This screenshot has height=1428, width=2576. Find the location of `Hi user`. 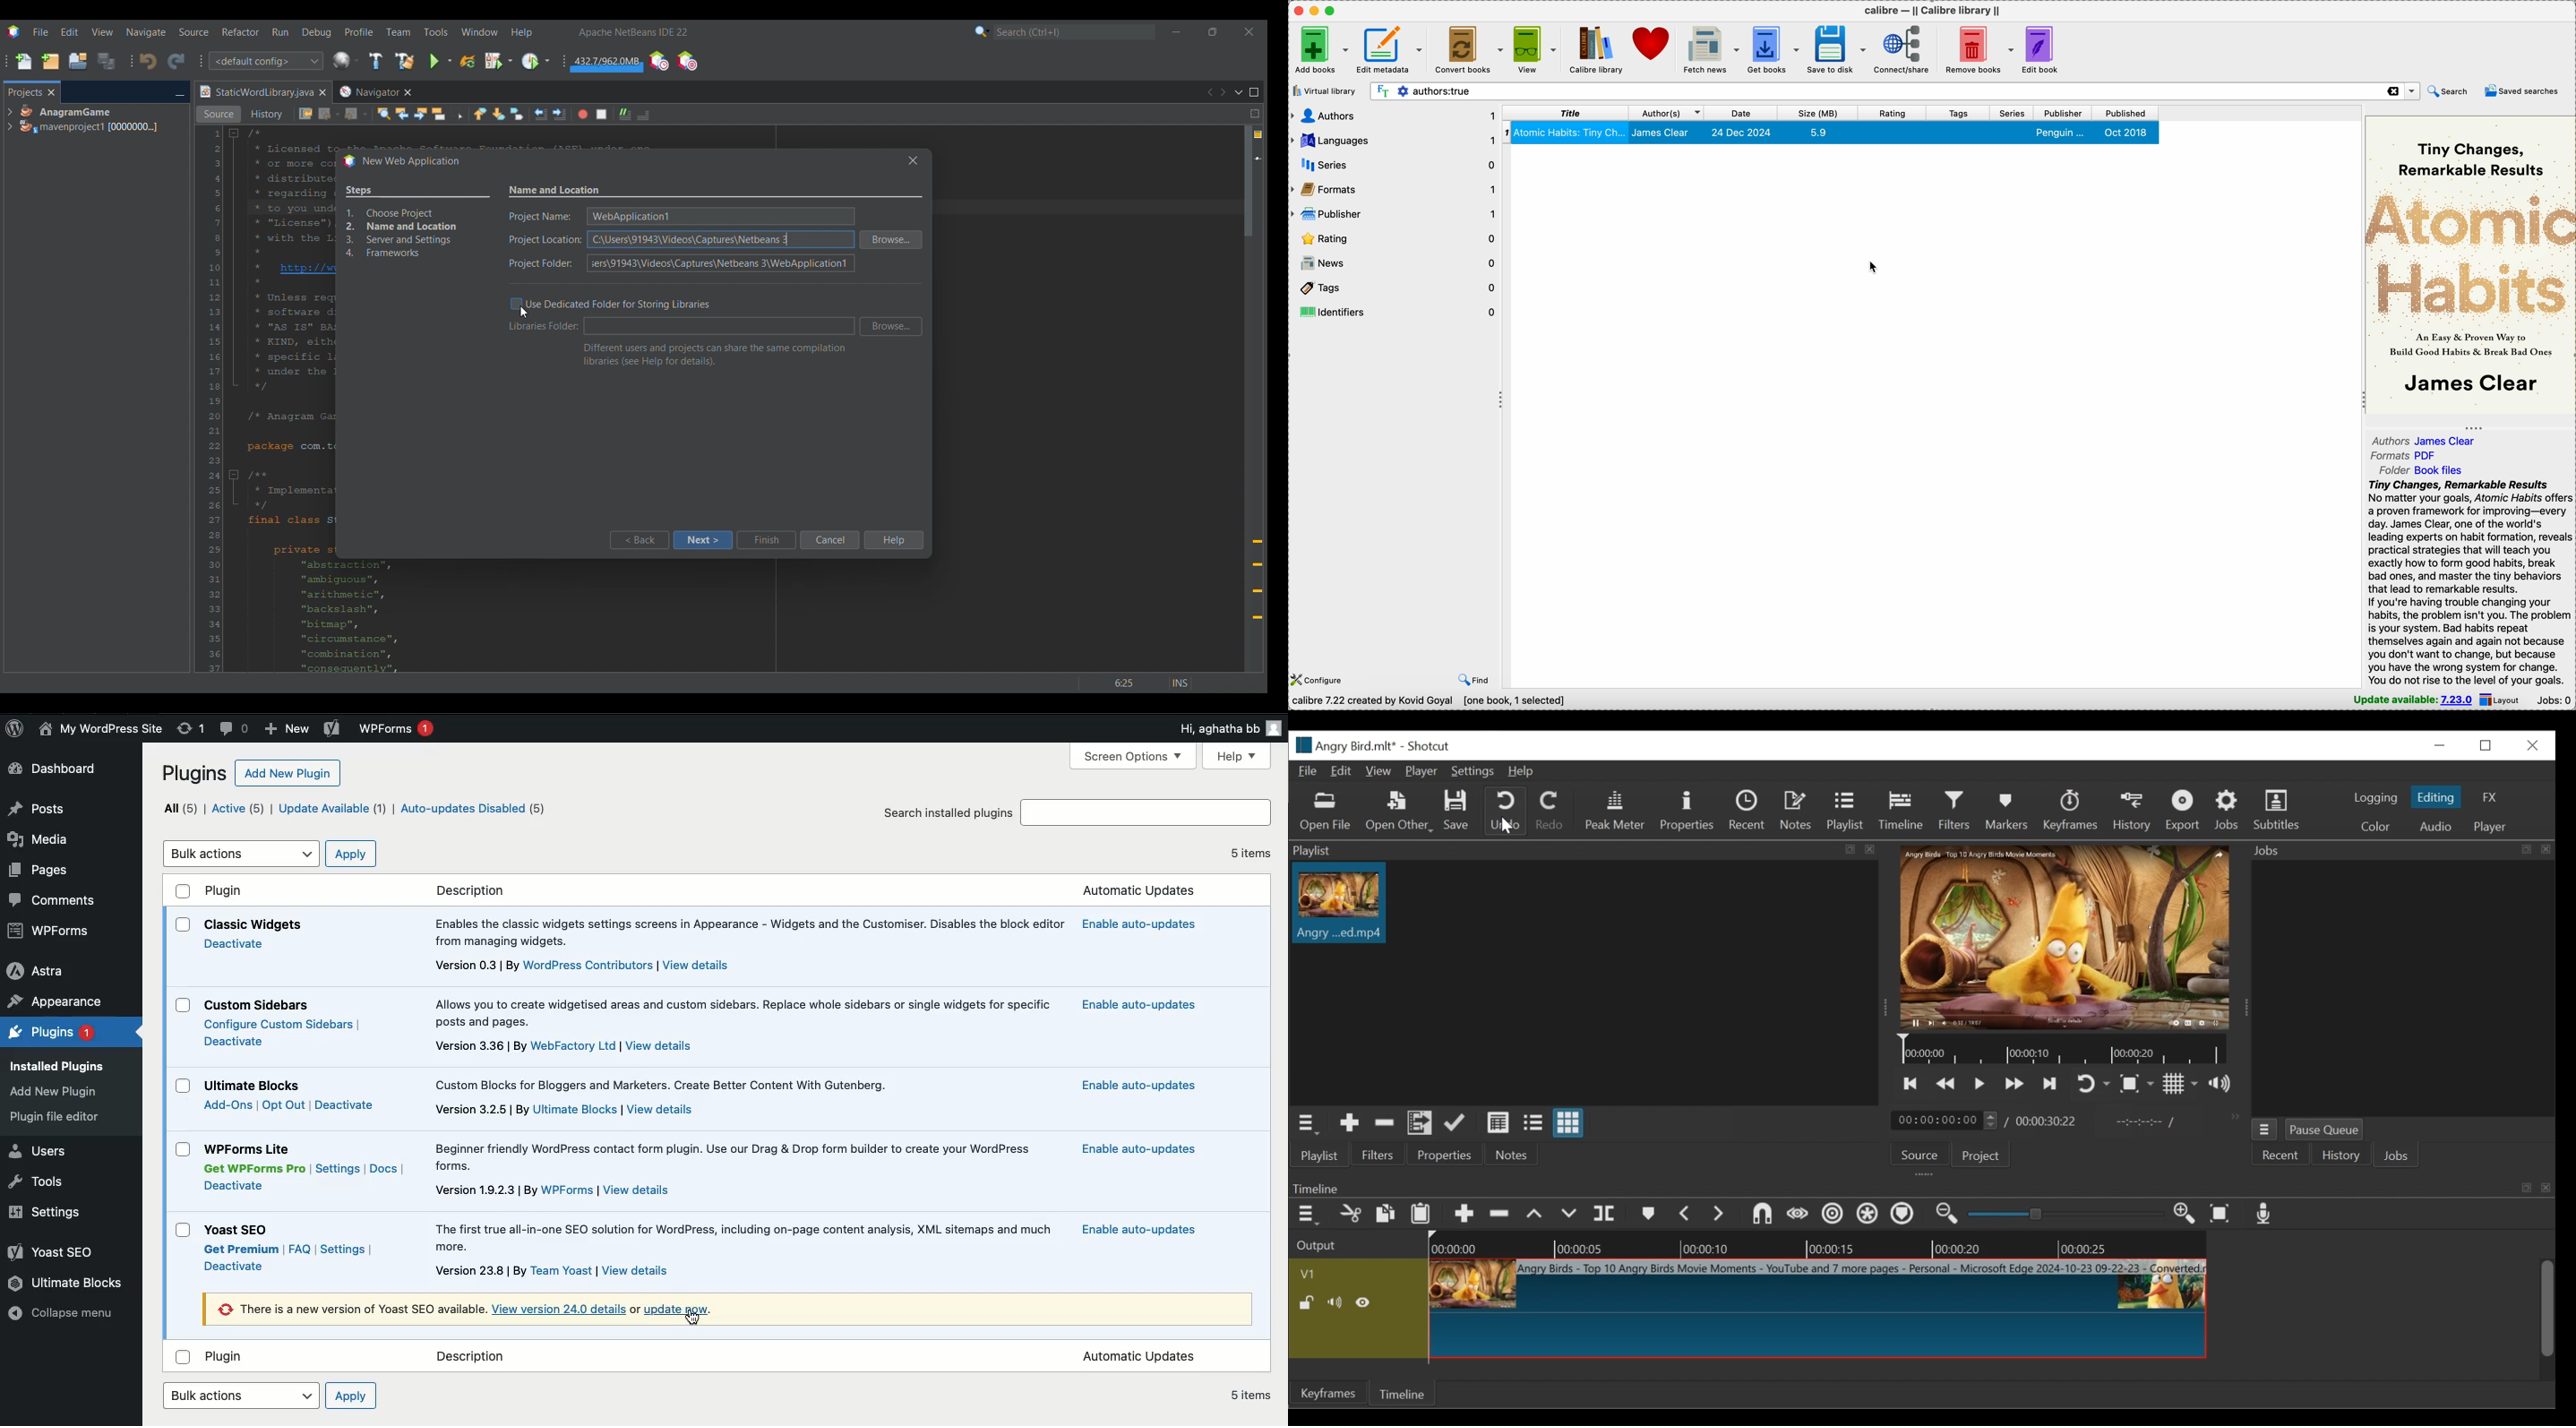

Hi user is located at coordinates (1230, 728).